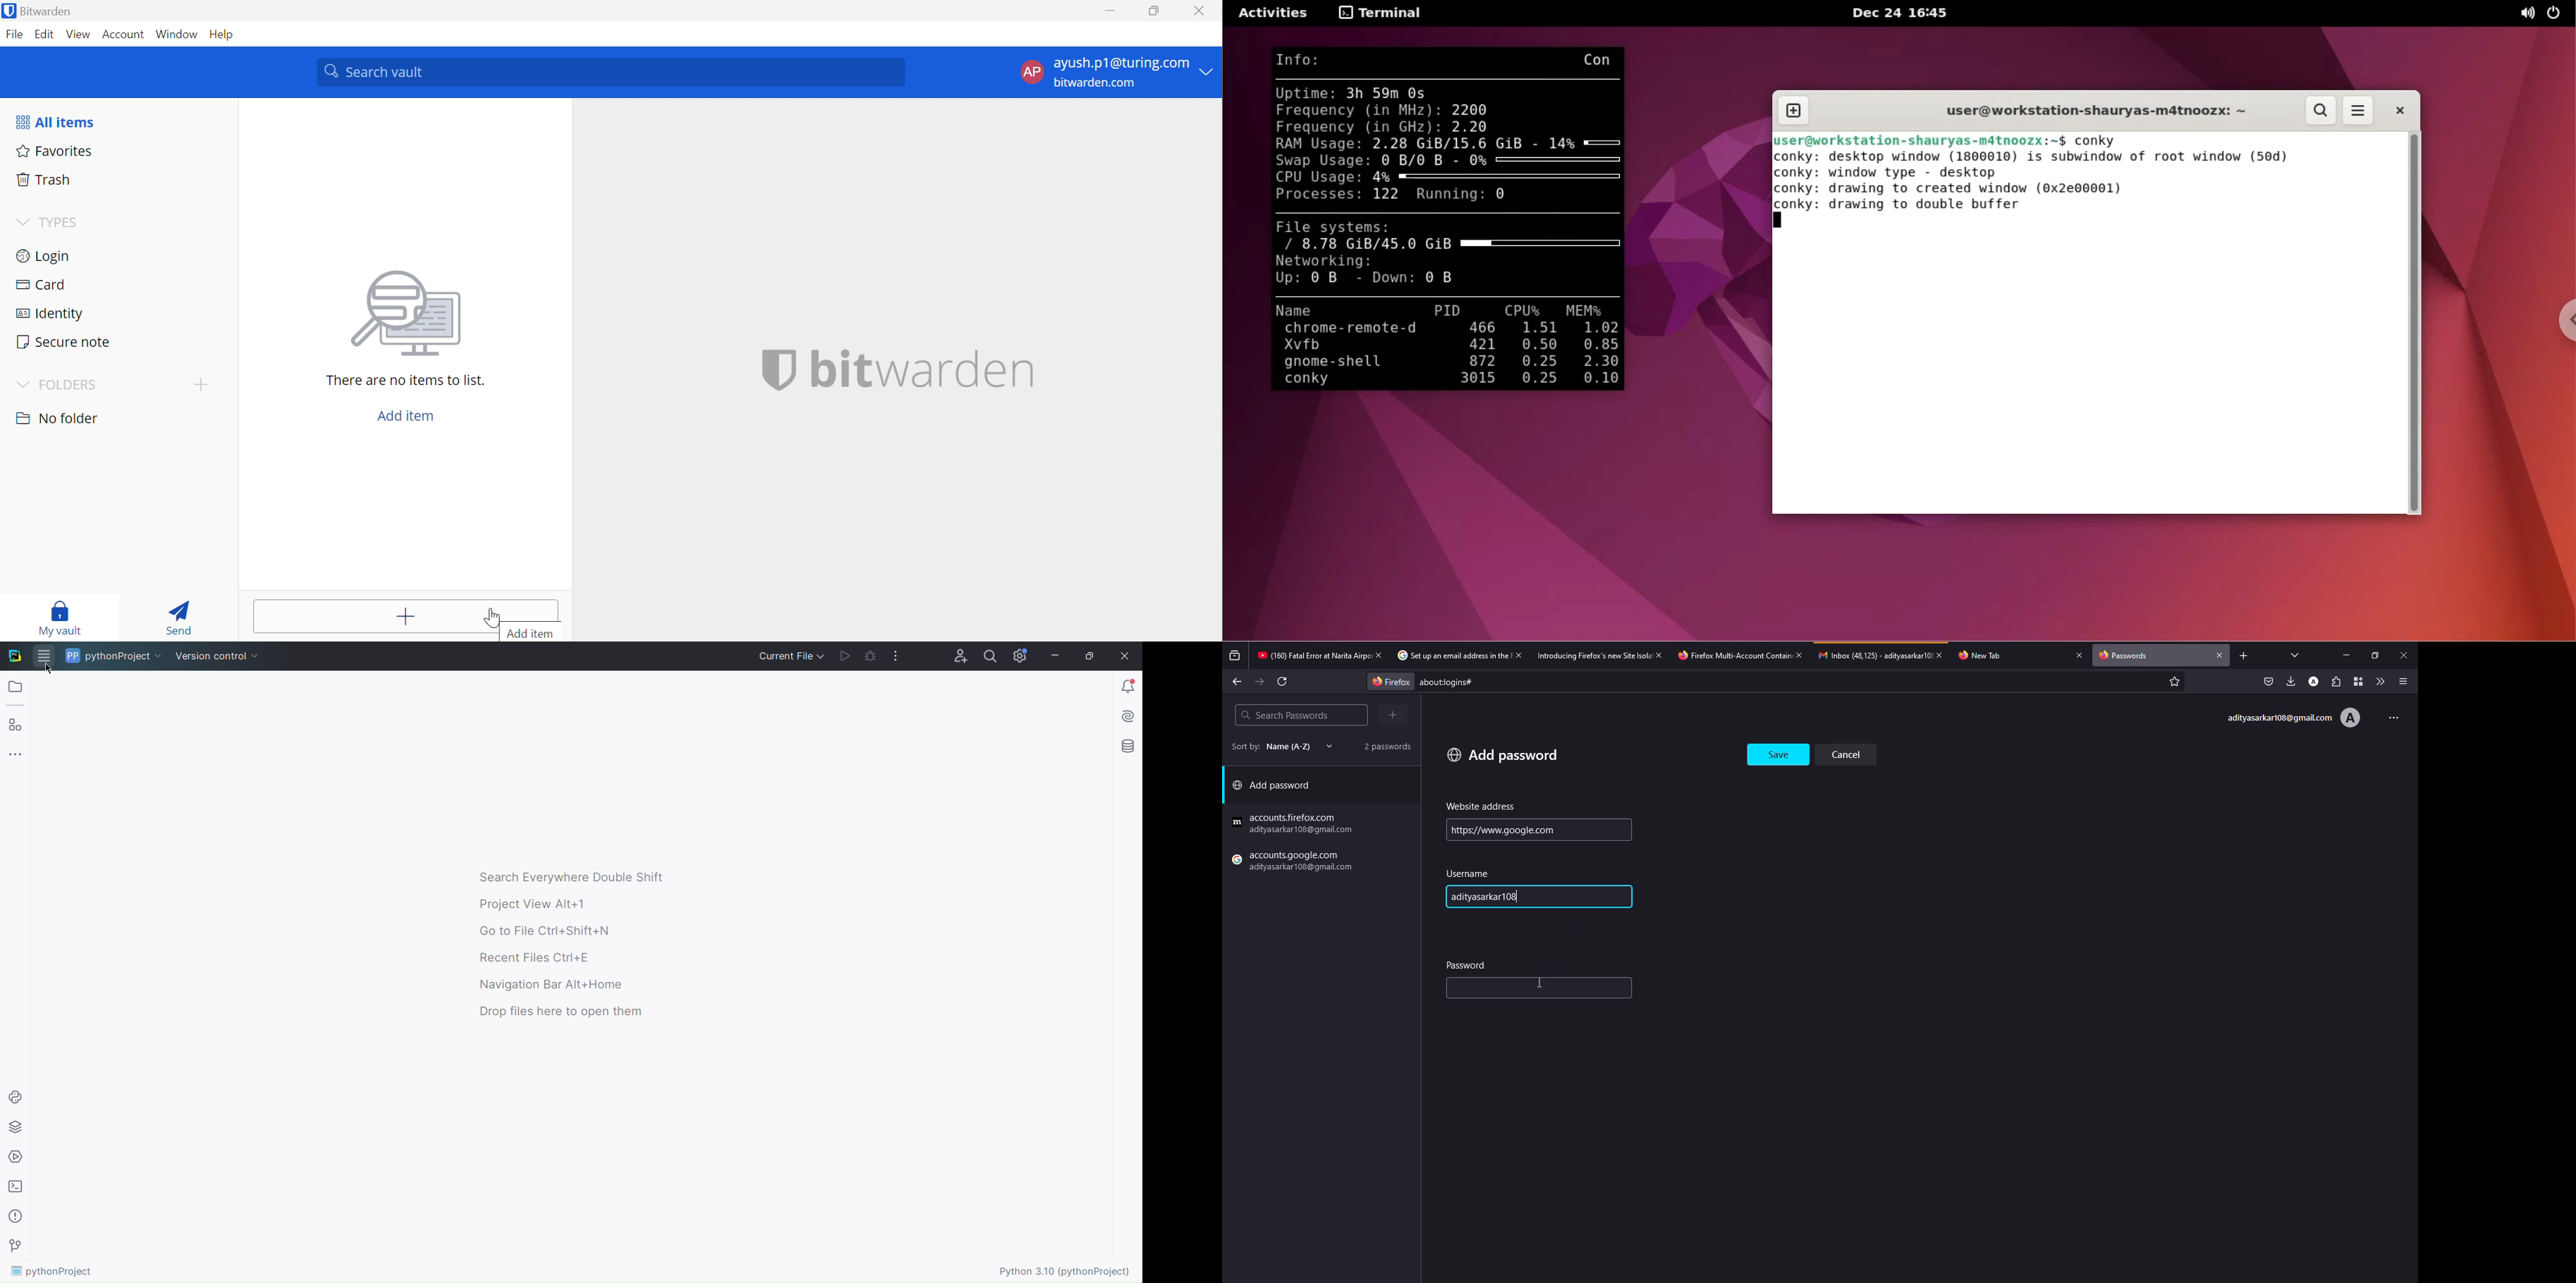 The width and height of the screenshot is (2576, 1288). What do you see at coordinates (15, 1187) in the screenshot?
I see `Terminal` at bounding box center [15, 1187].